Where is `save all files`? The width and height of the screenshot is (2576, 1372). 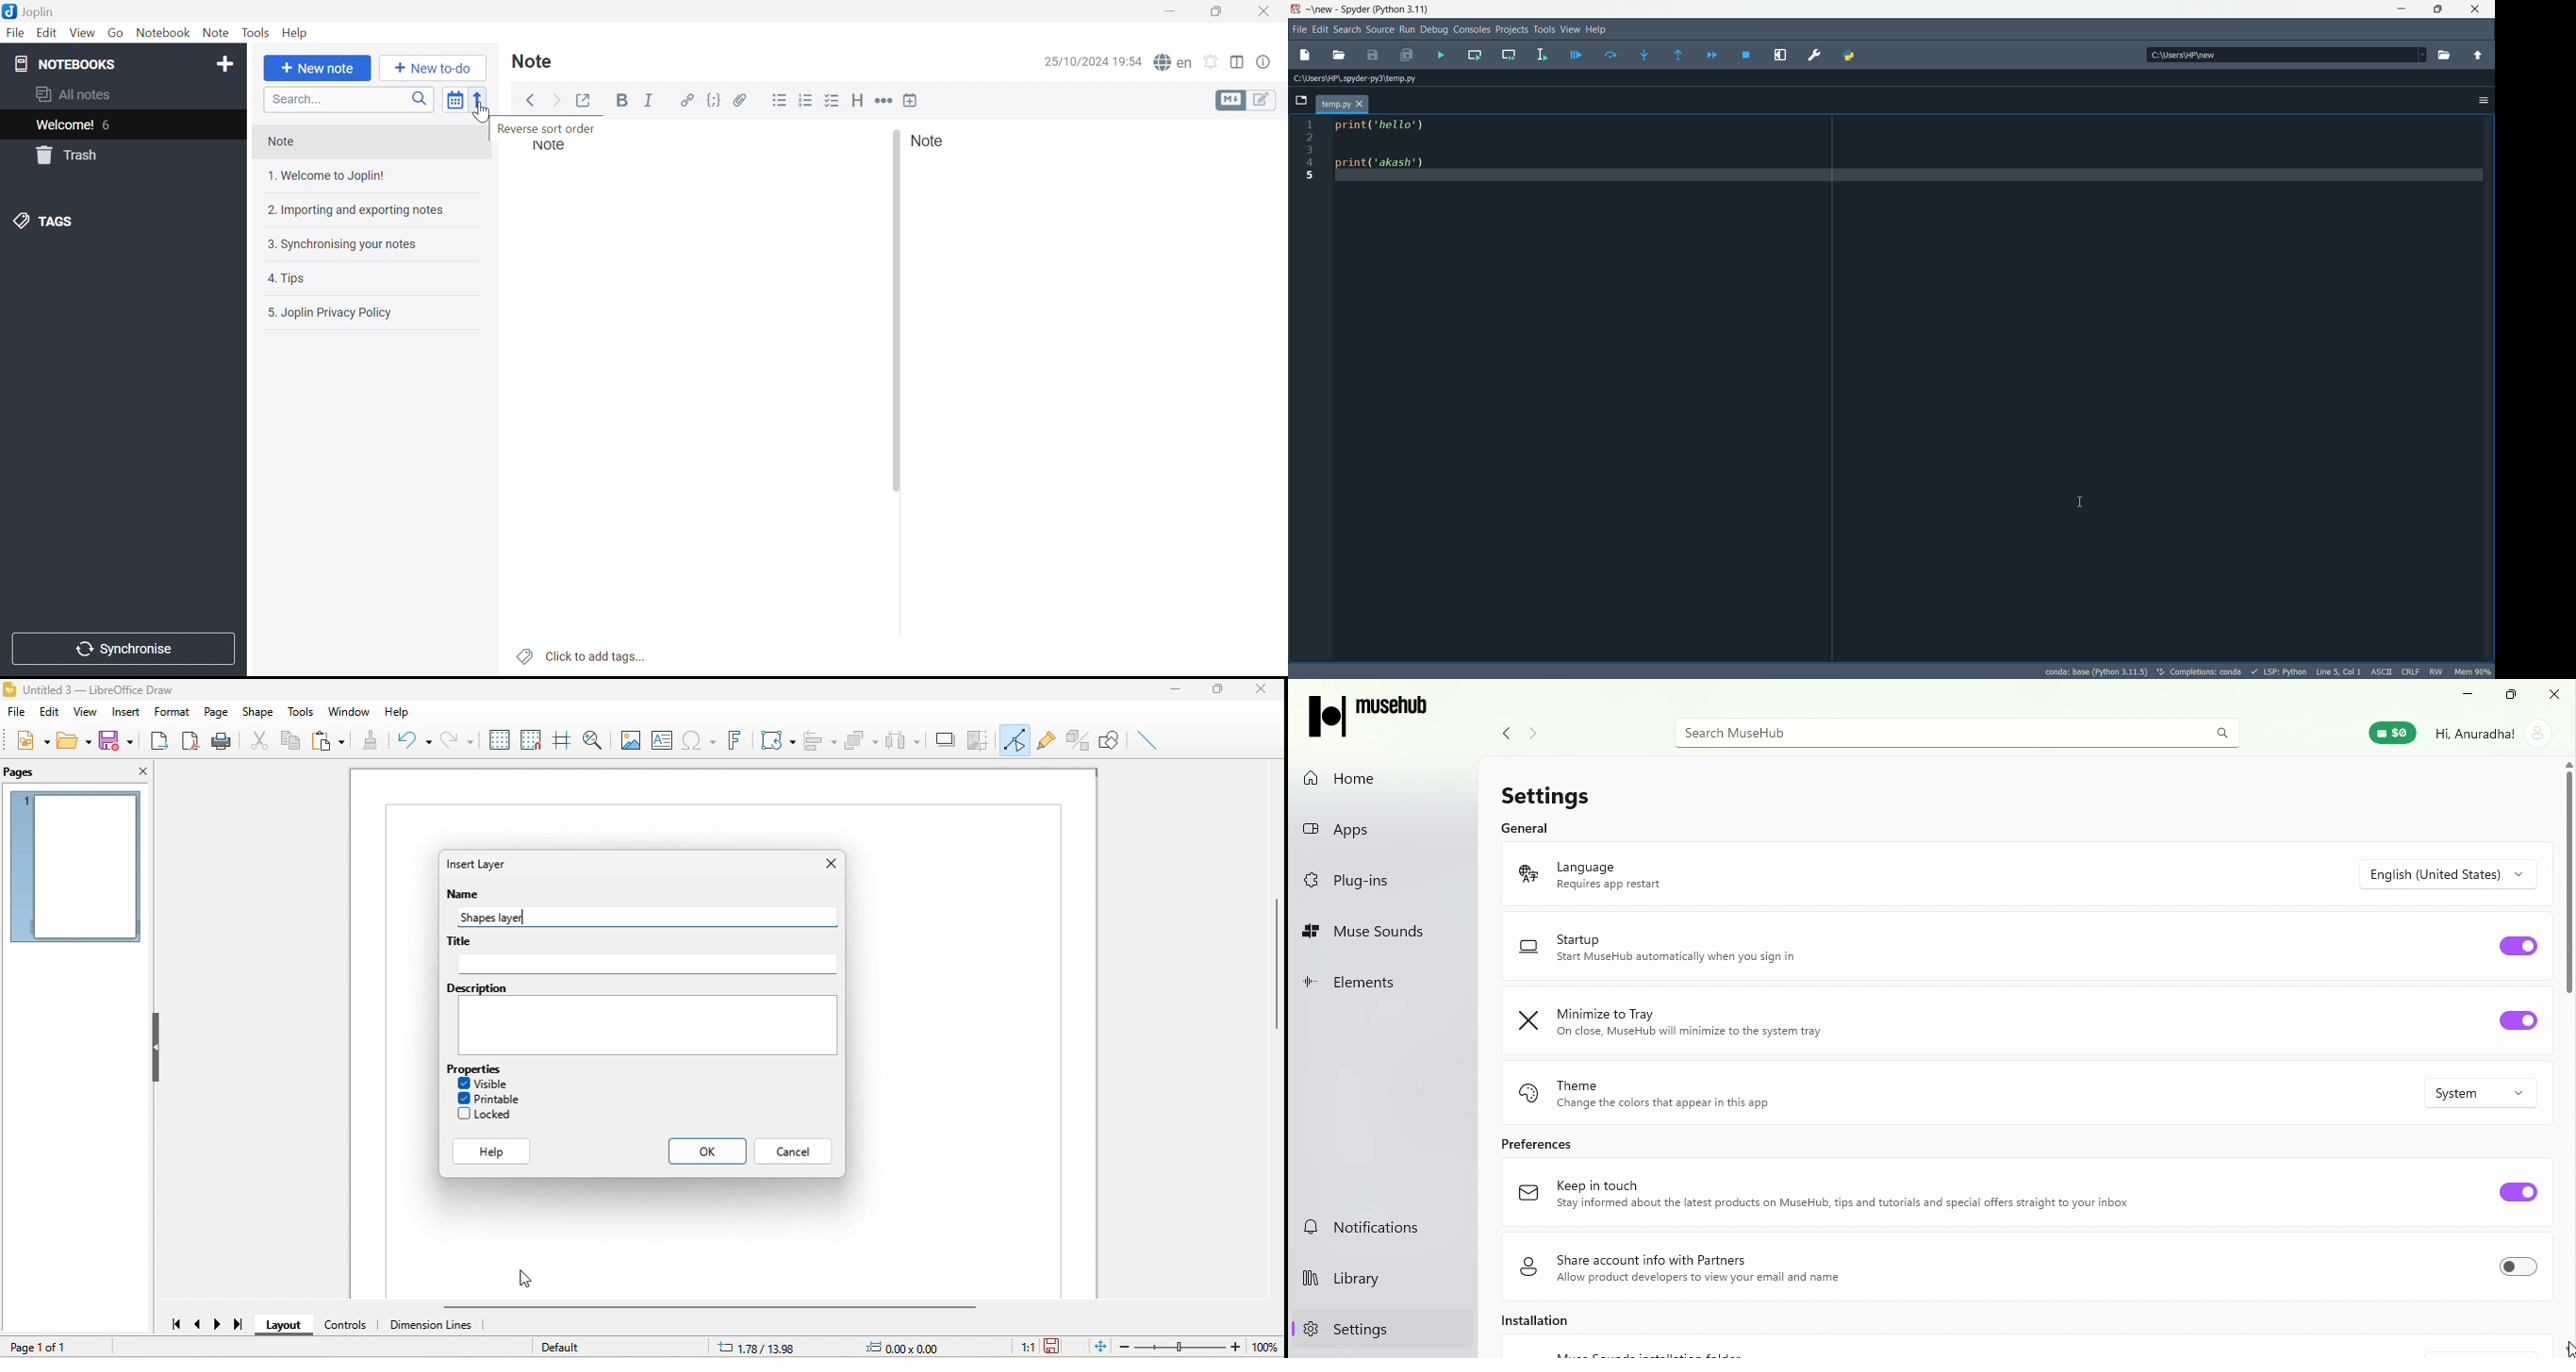
save all files is located at coordinates (1406, 56).